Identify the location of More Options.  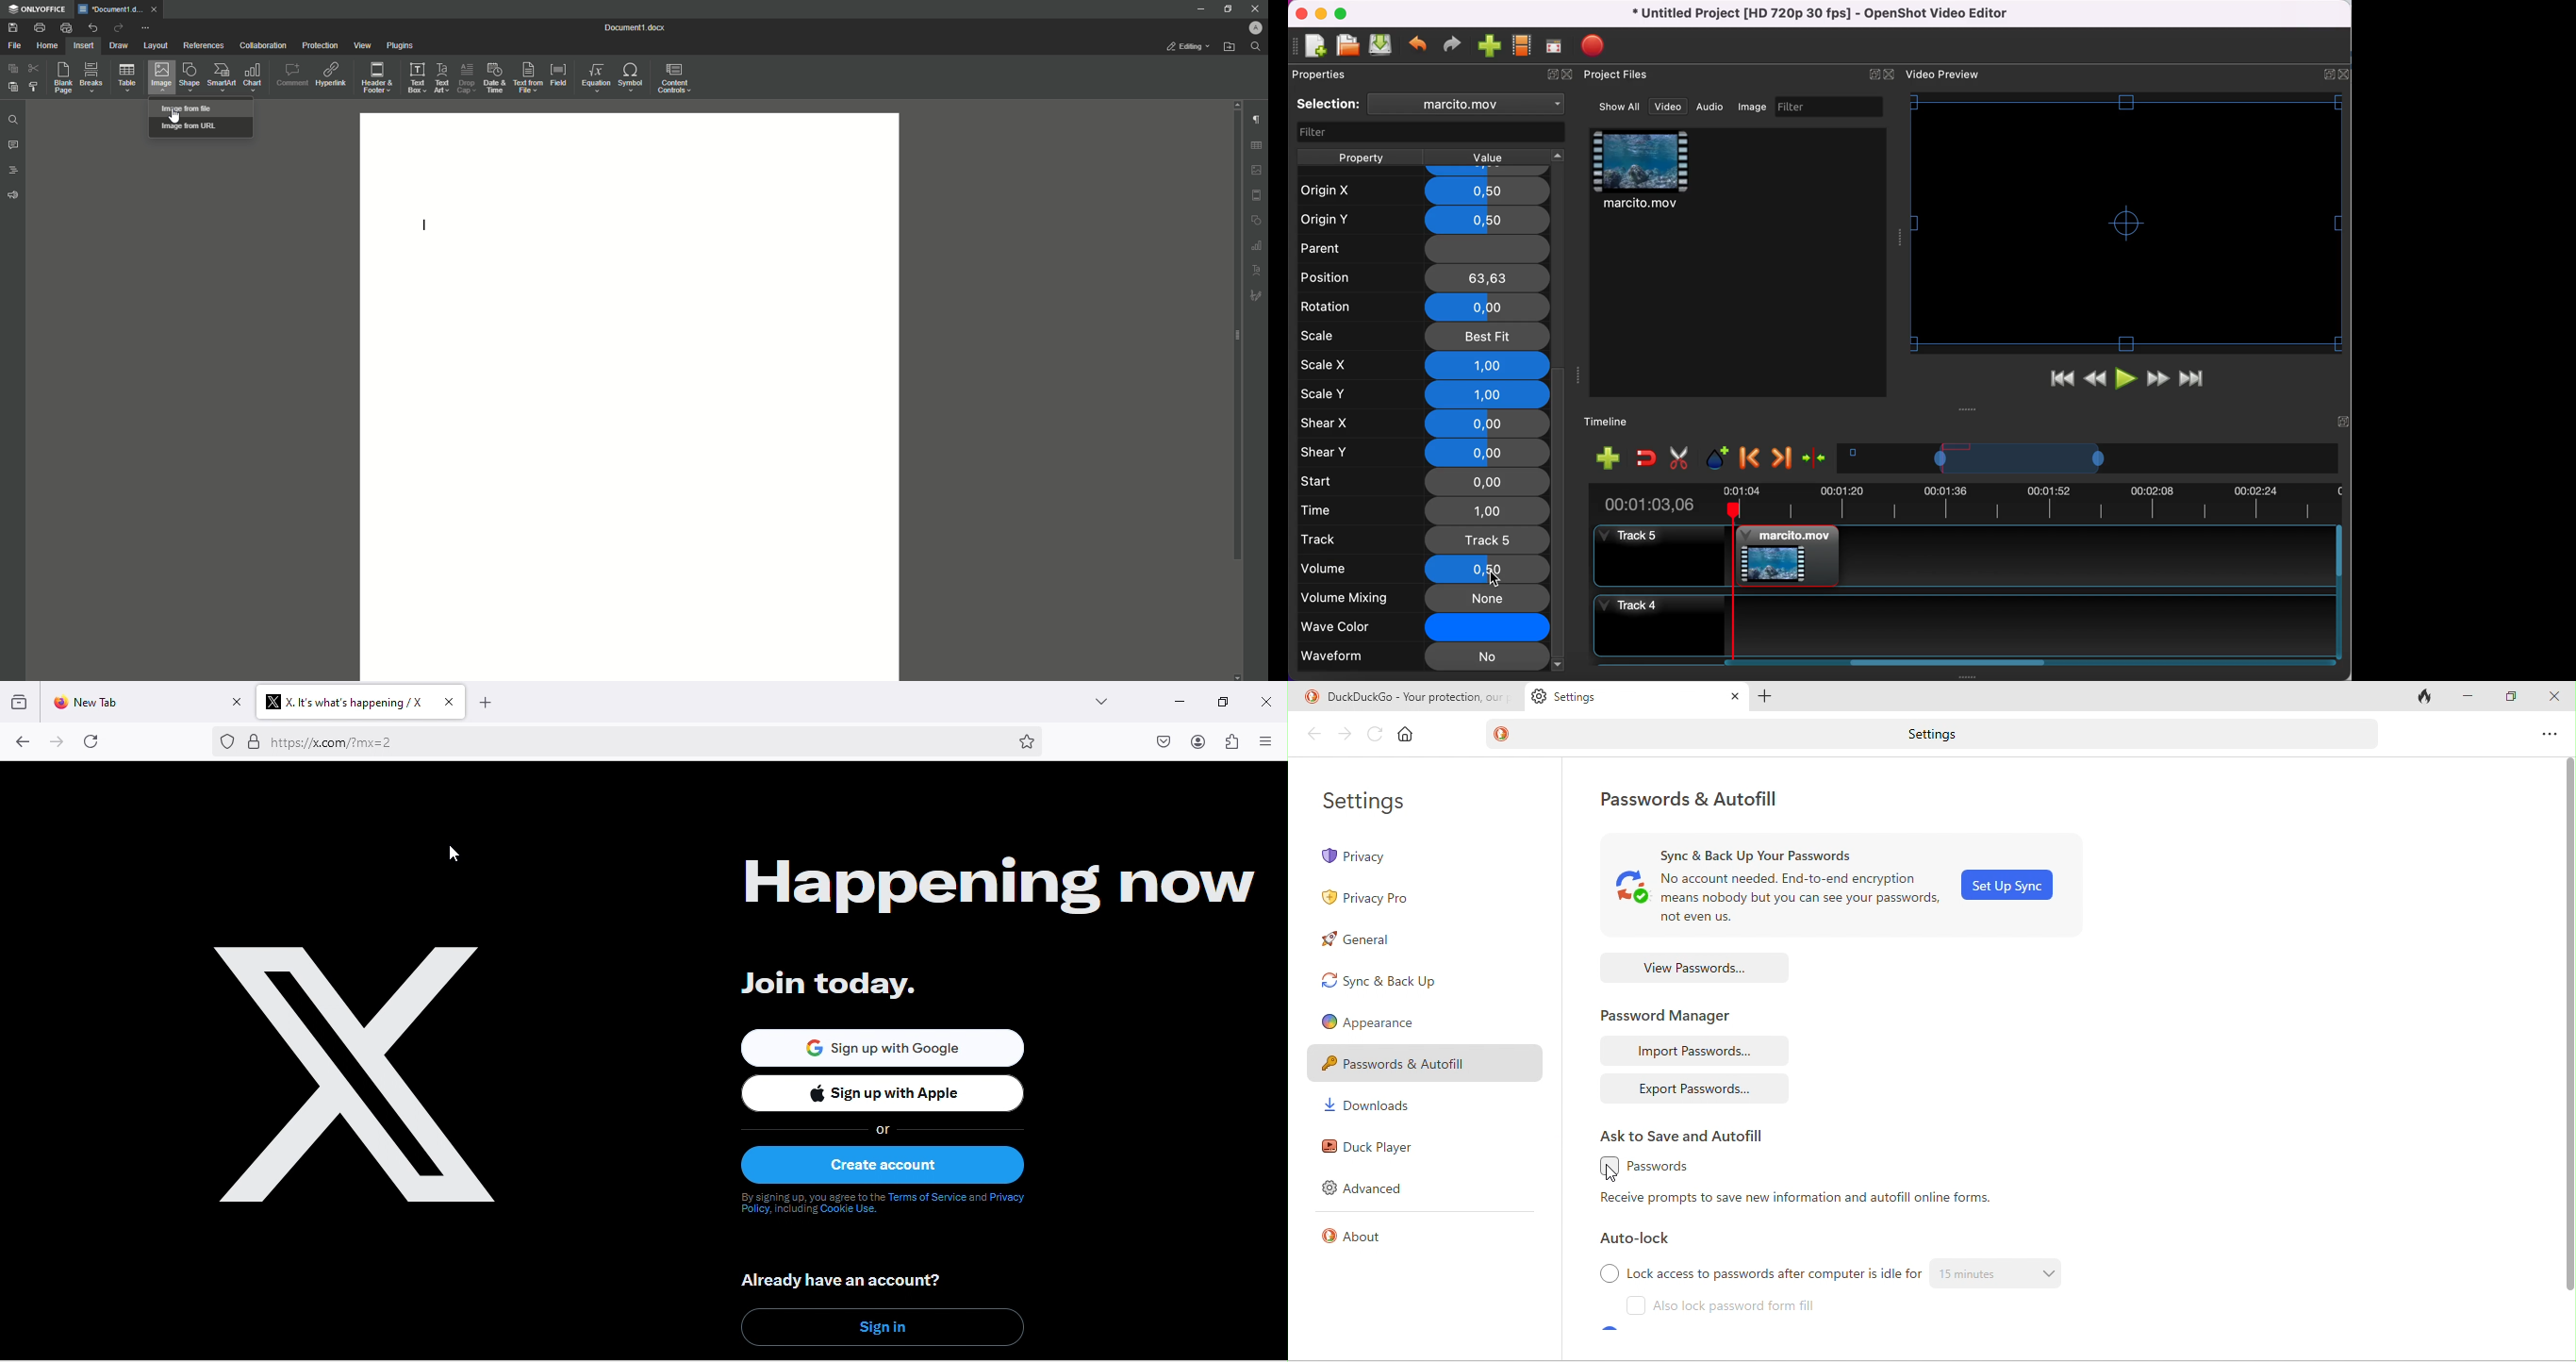
(147, 28).